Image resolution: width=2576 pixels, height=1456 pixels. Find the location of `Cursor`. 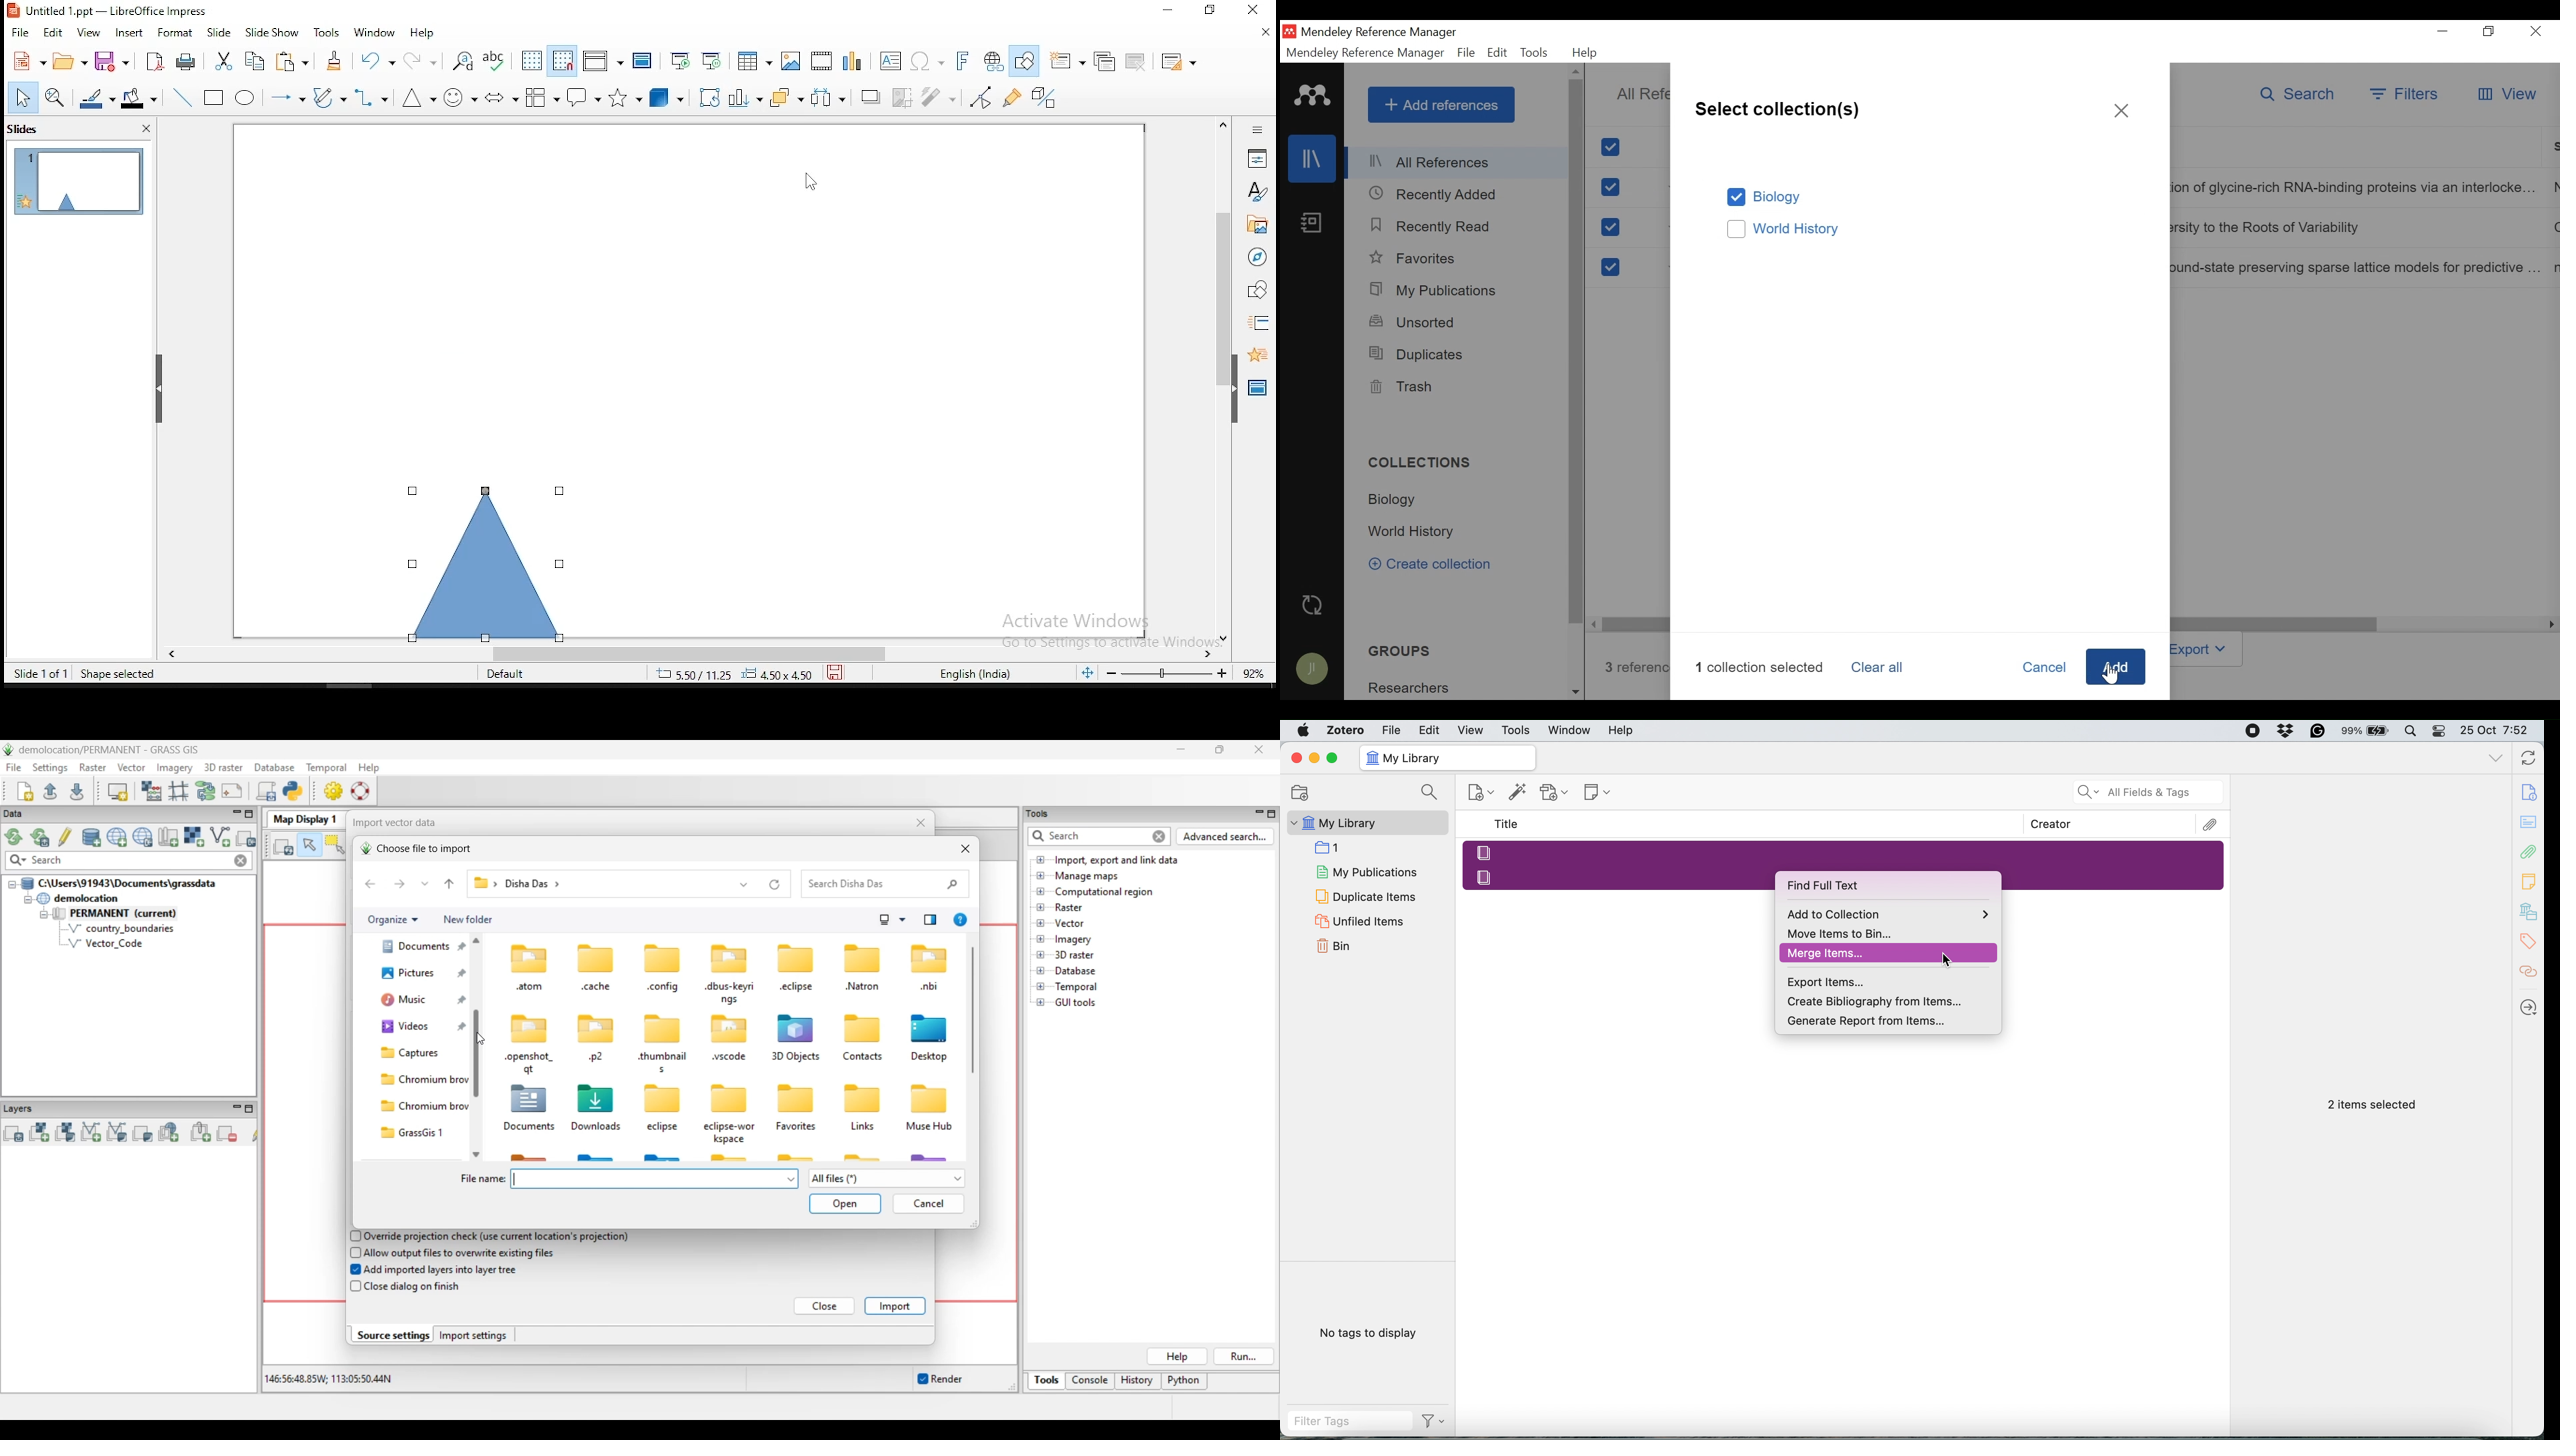

Cursor is located at coordinates (2109, 671).